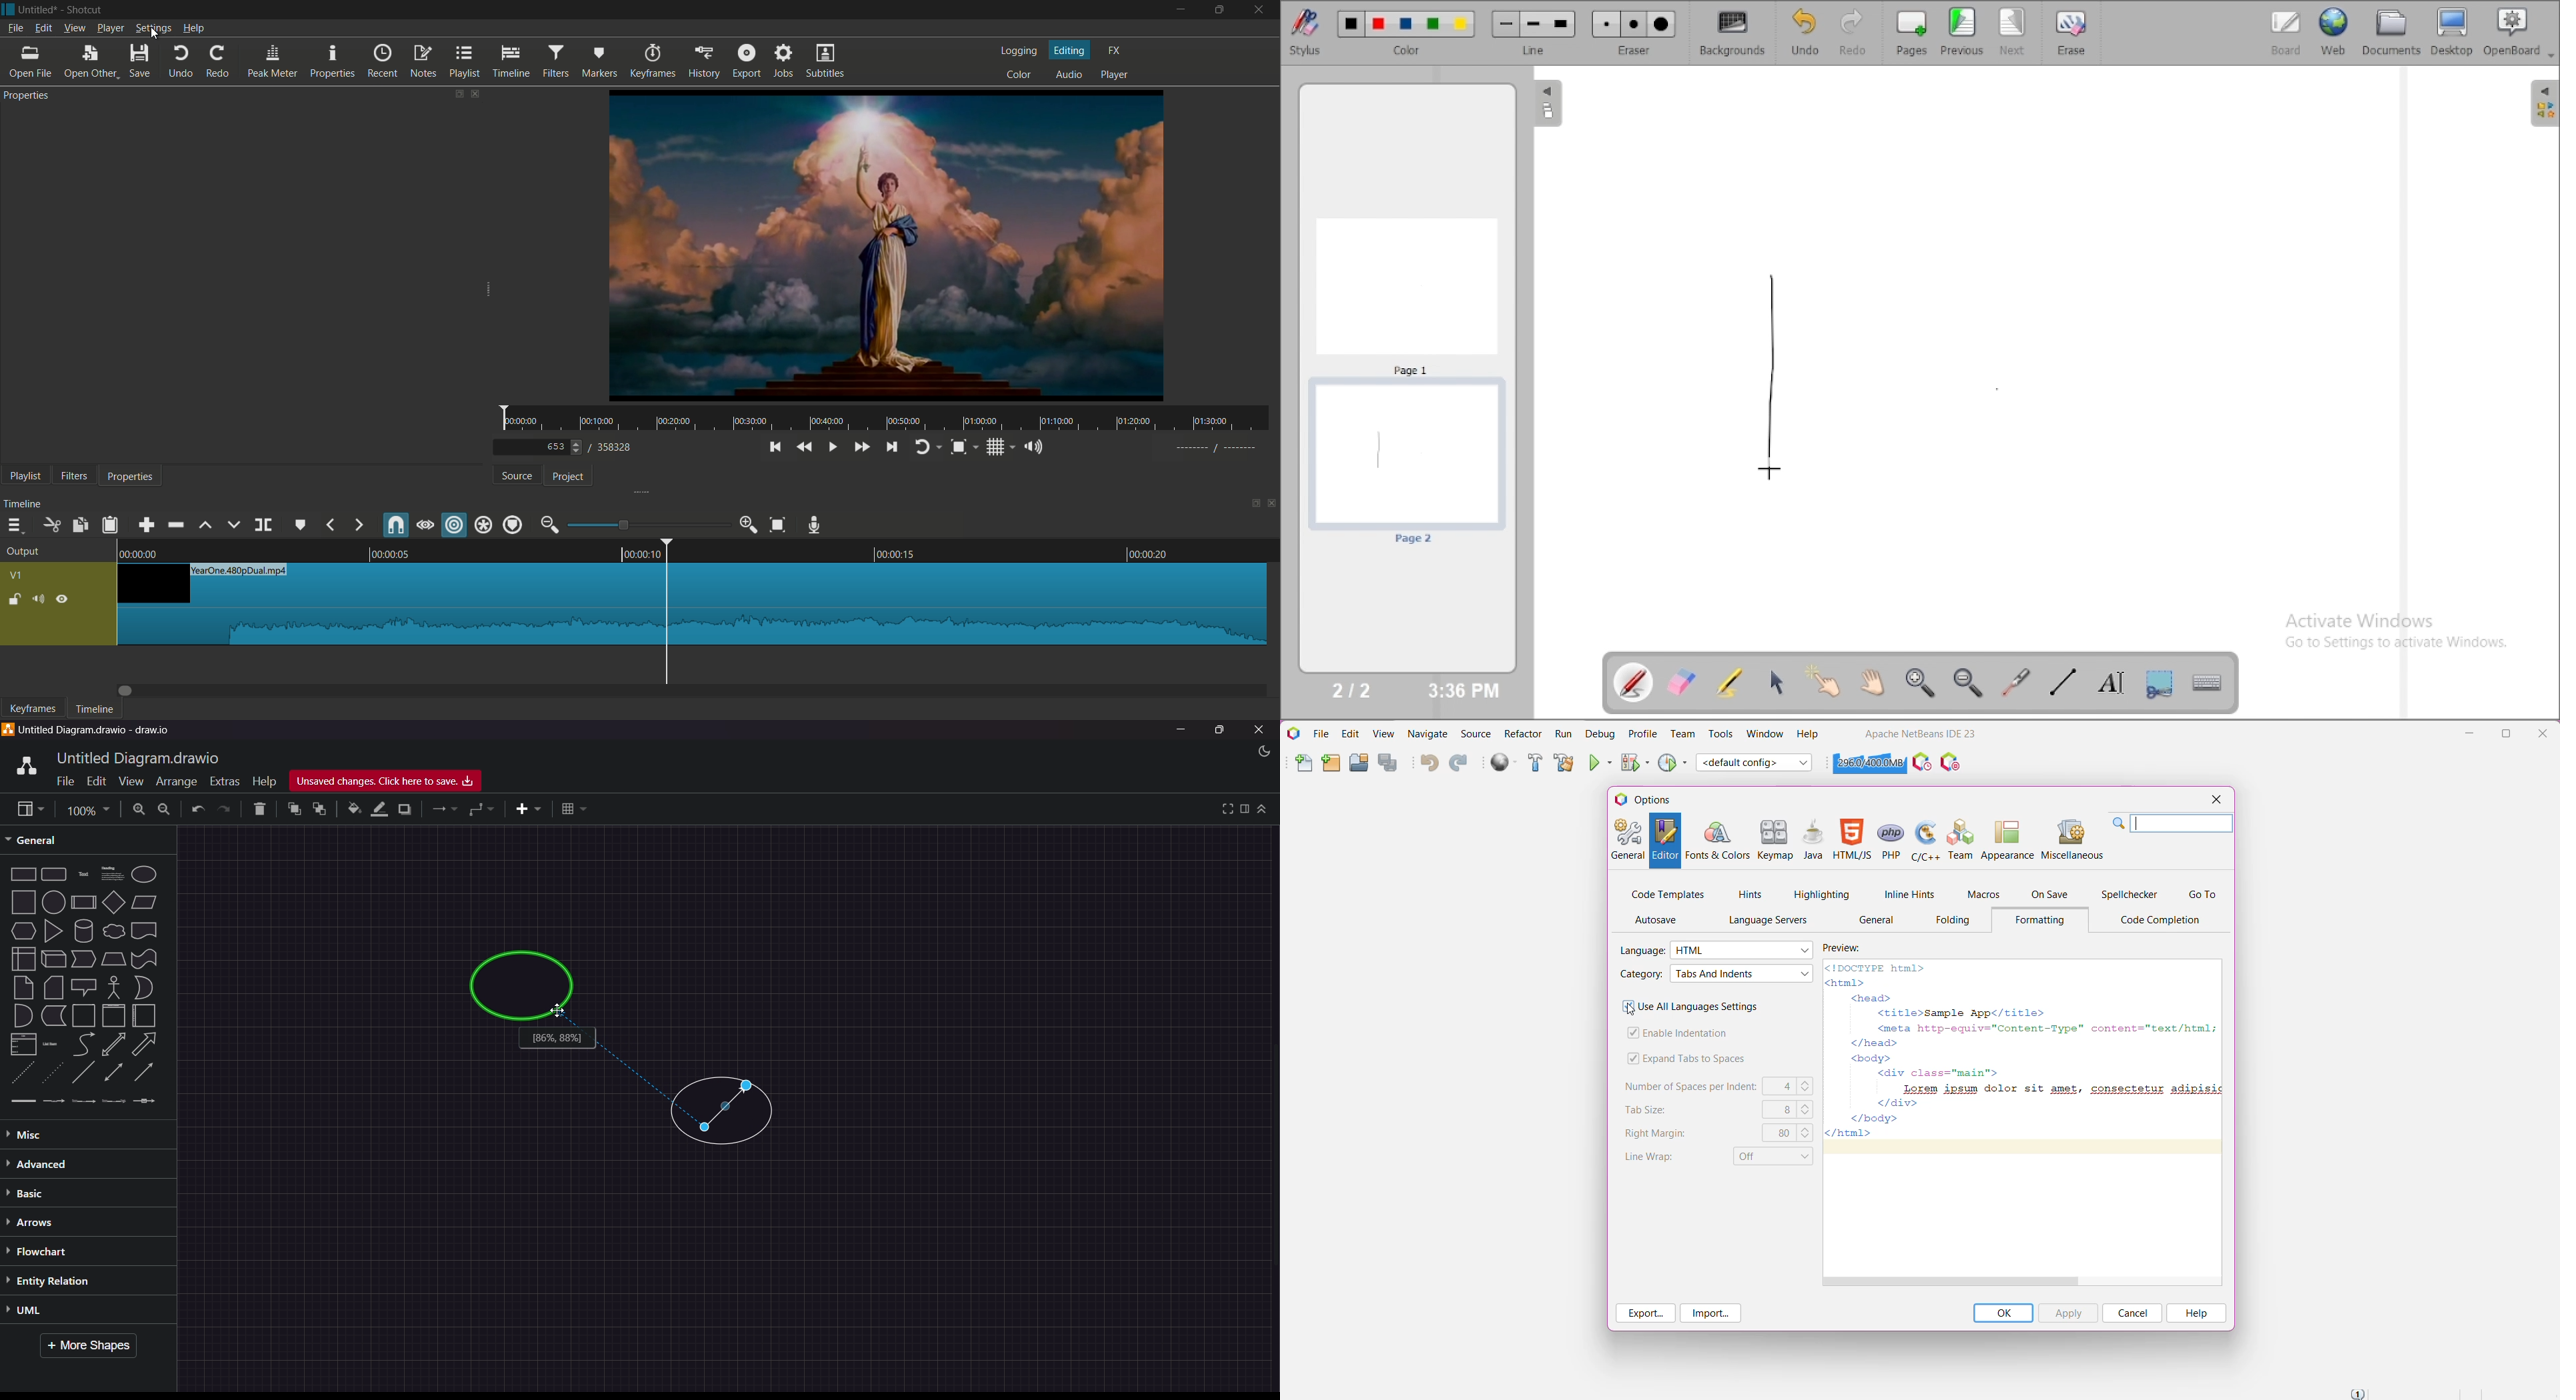 Image resolution: width=2576 pixels, height=1400 pixels. What do you see at coordinates (36, 1193) in the screenshot?
I see `Basic` at bounding box center [36, 1193].